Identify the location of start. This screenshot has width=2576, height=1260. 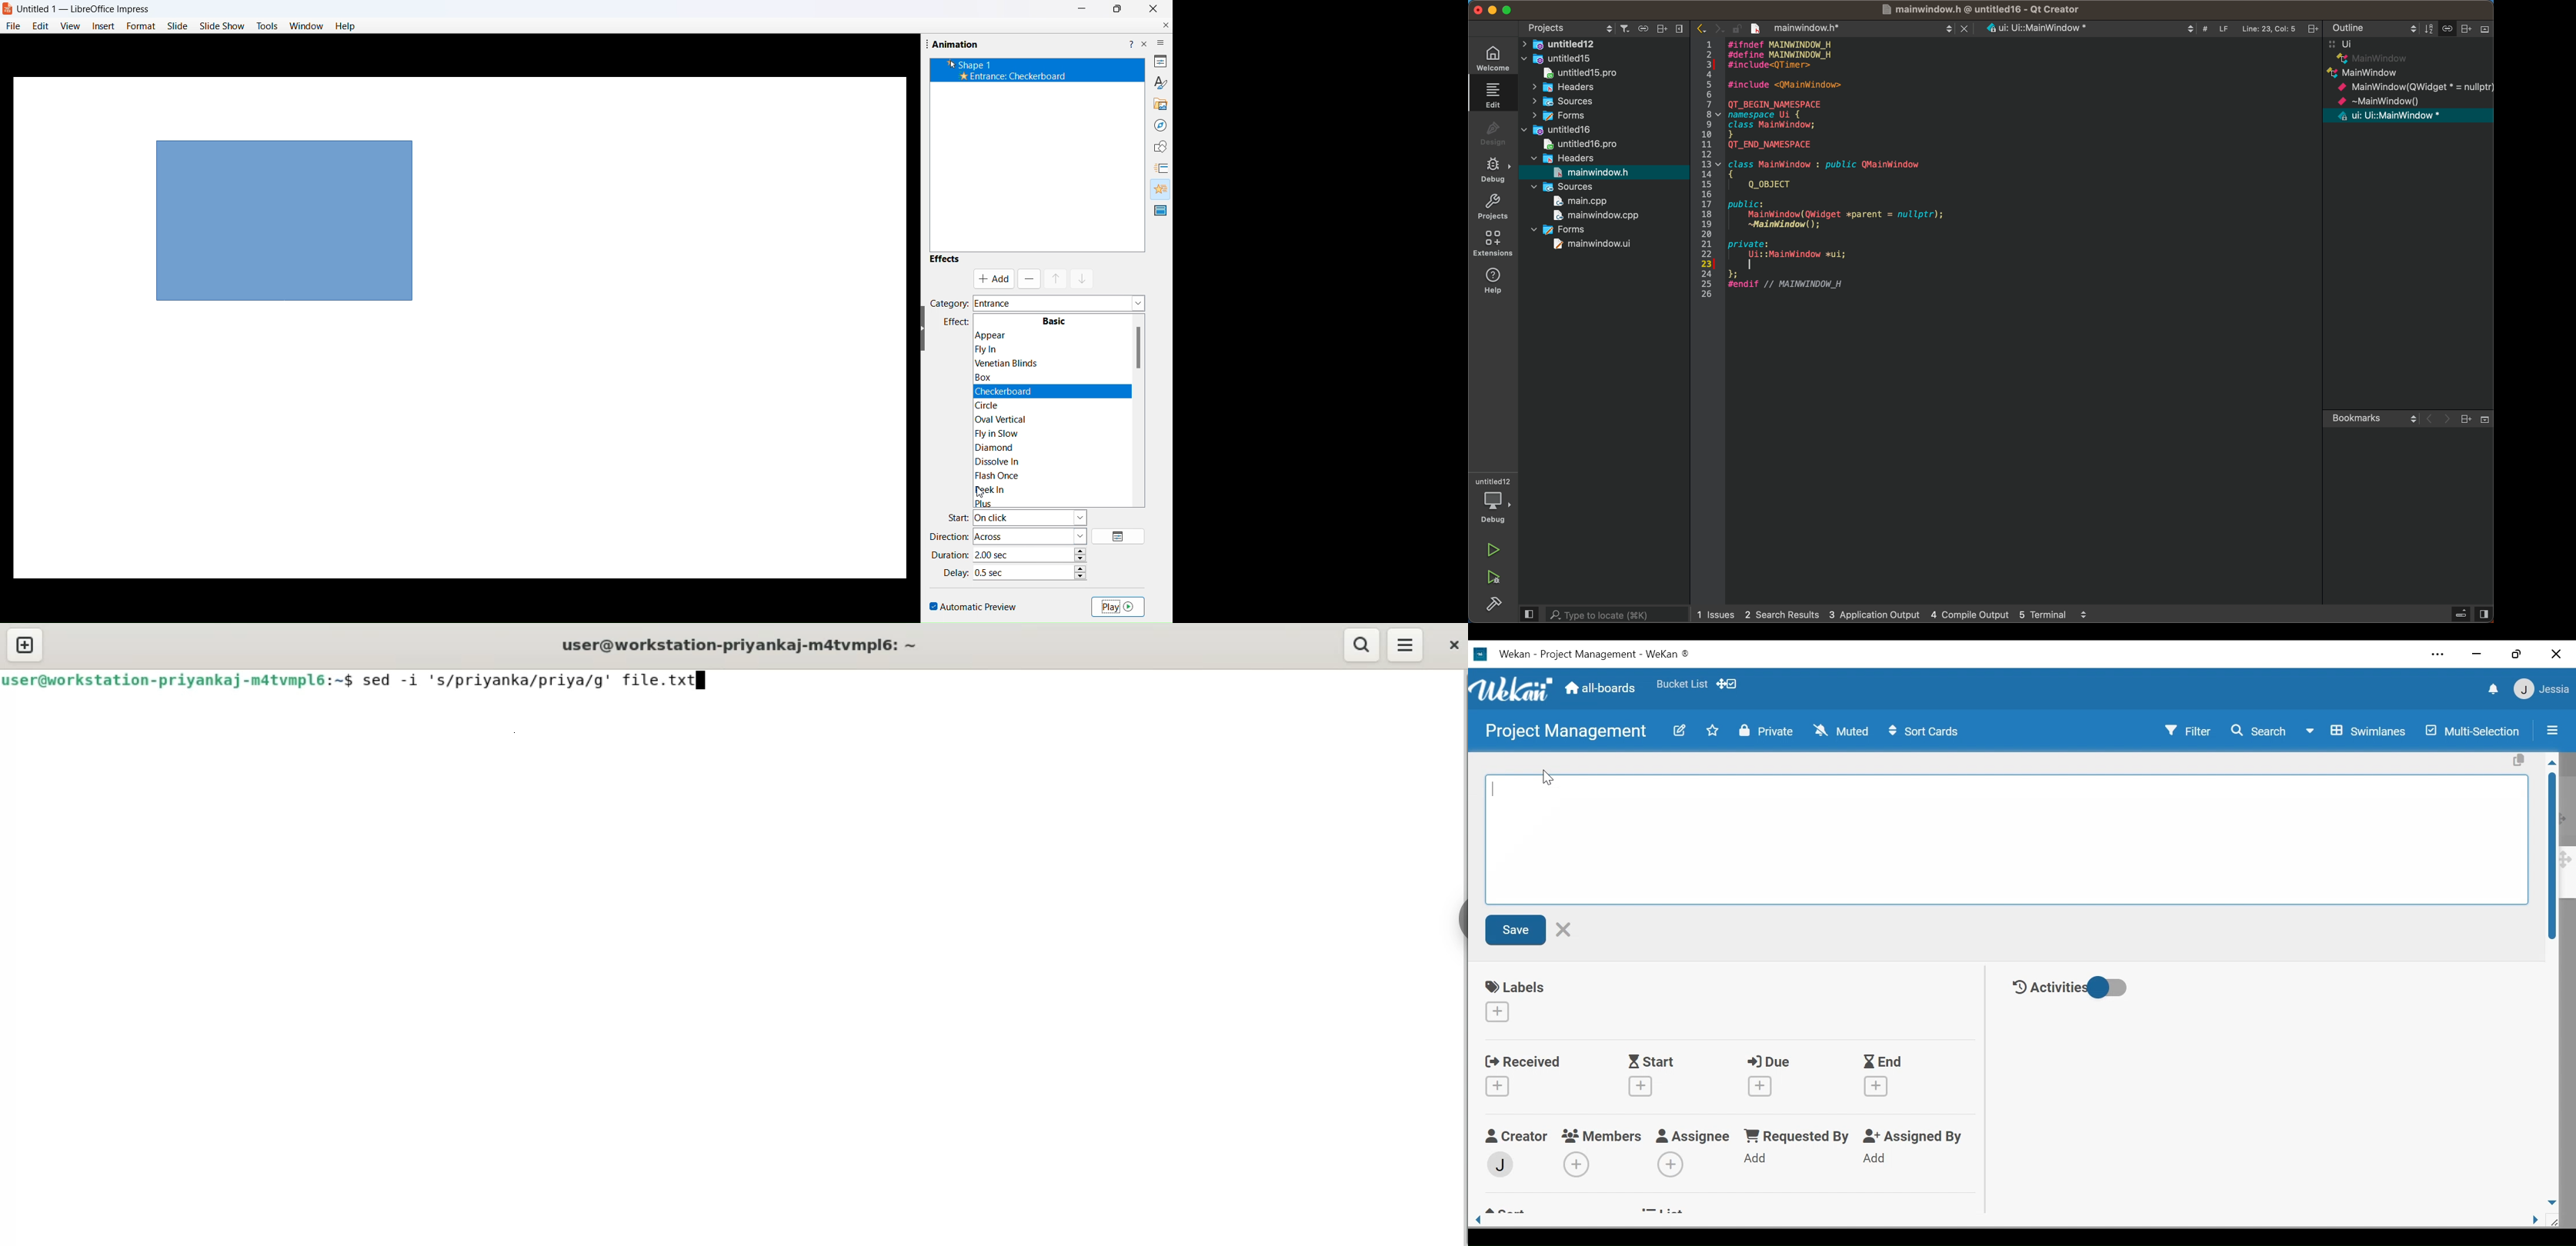
(958, 516).